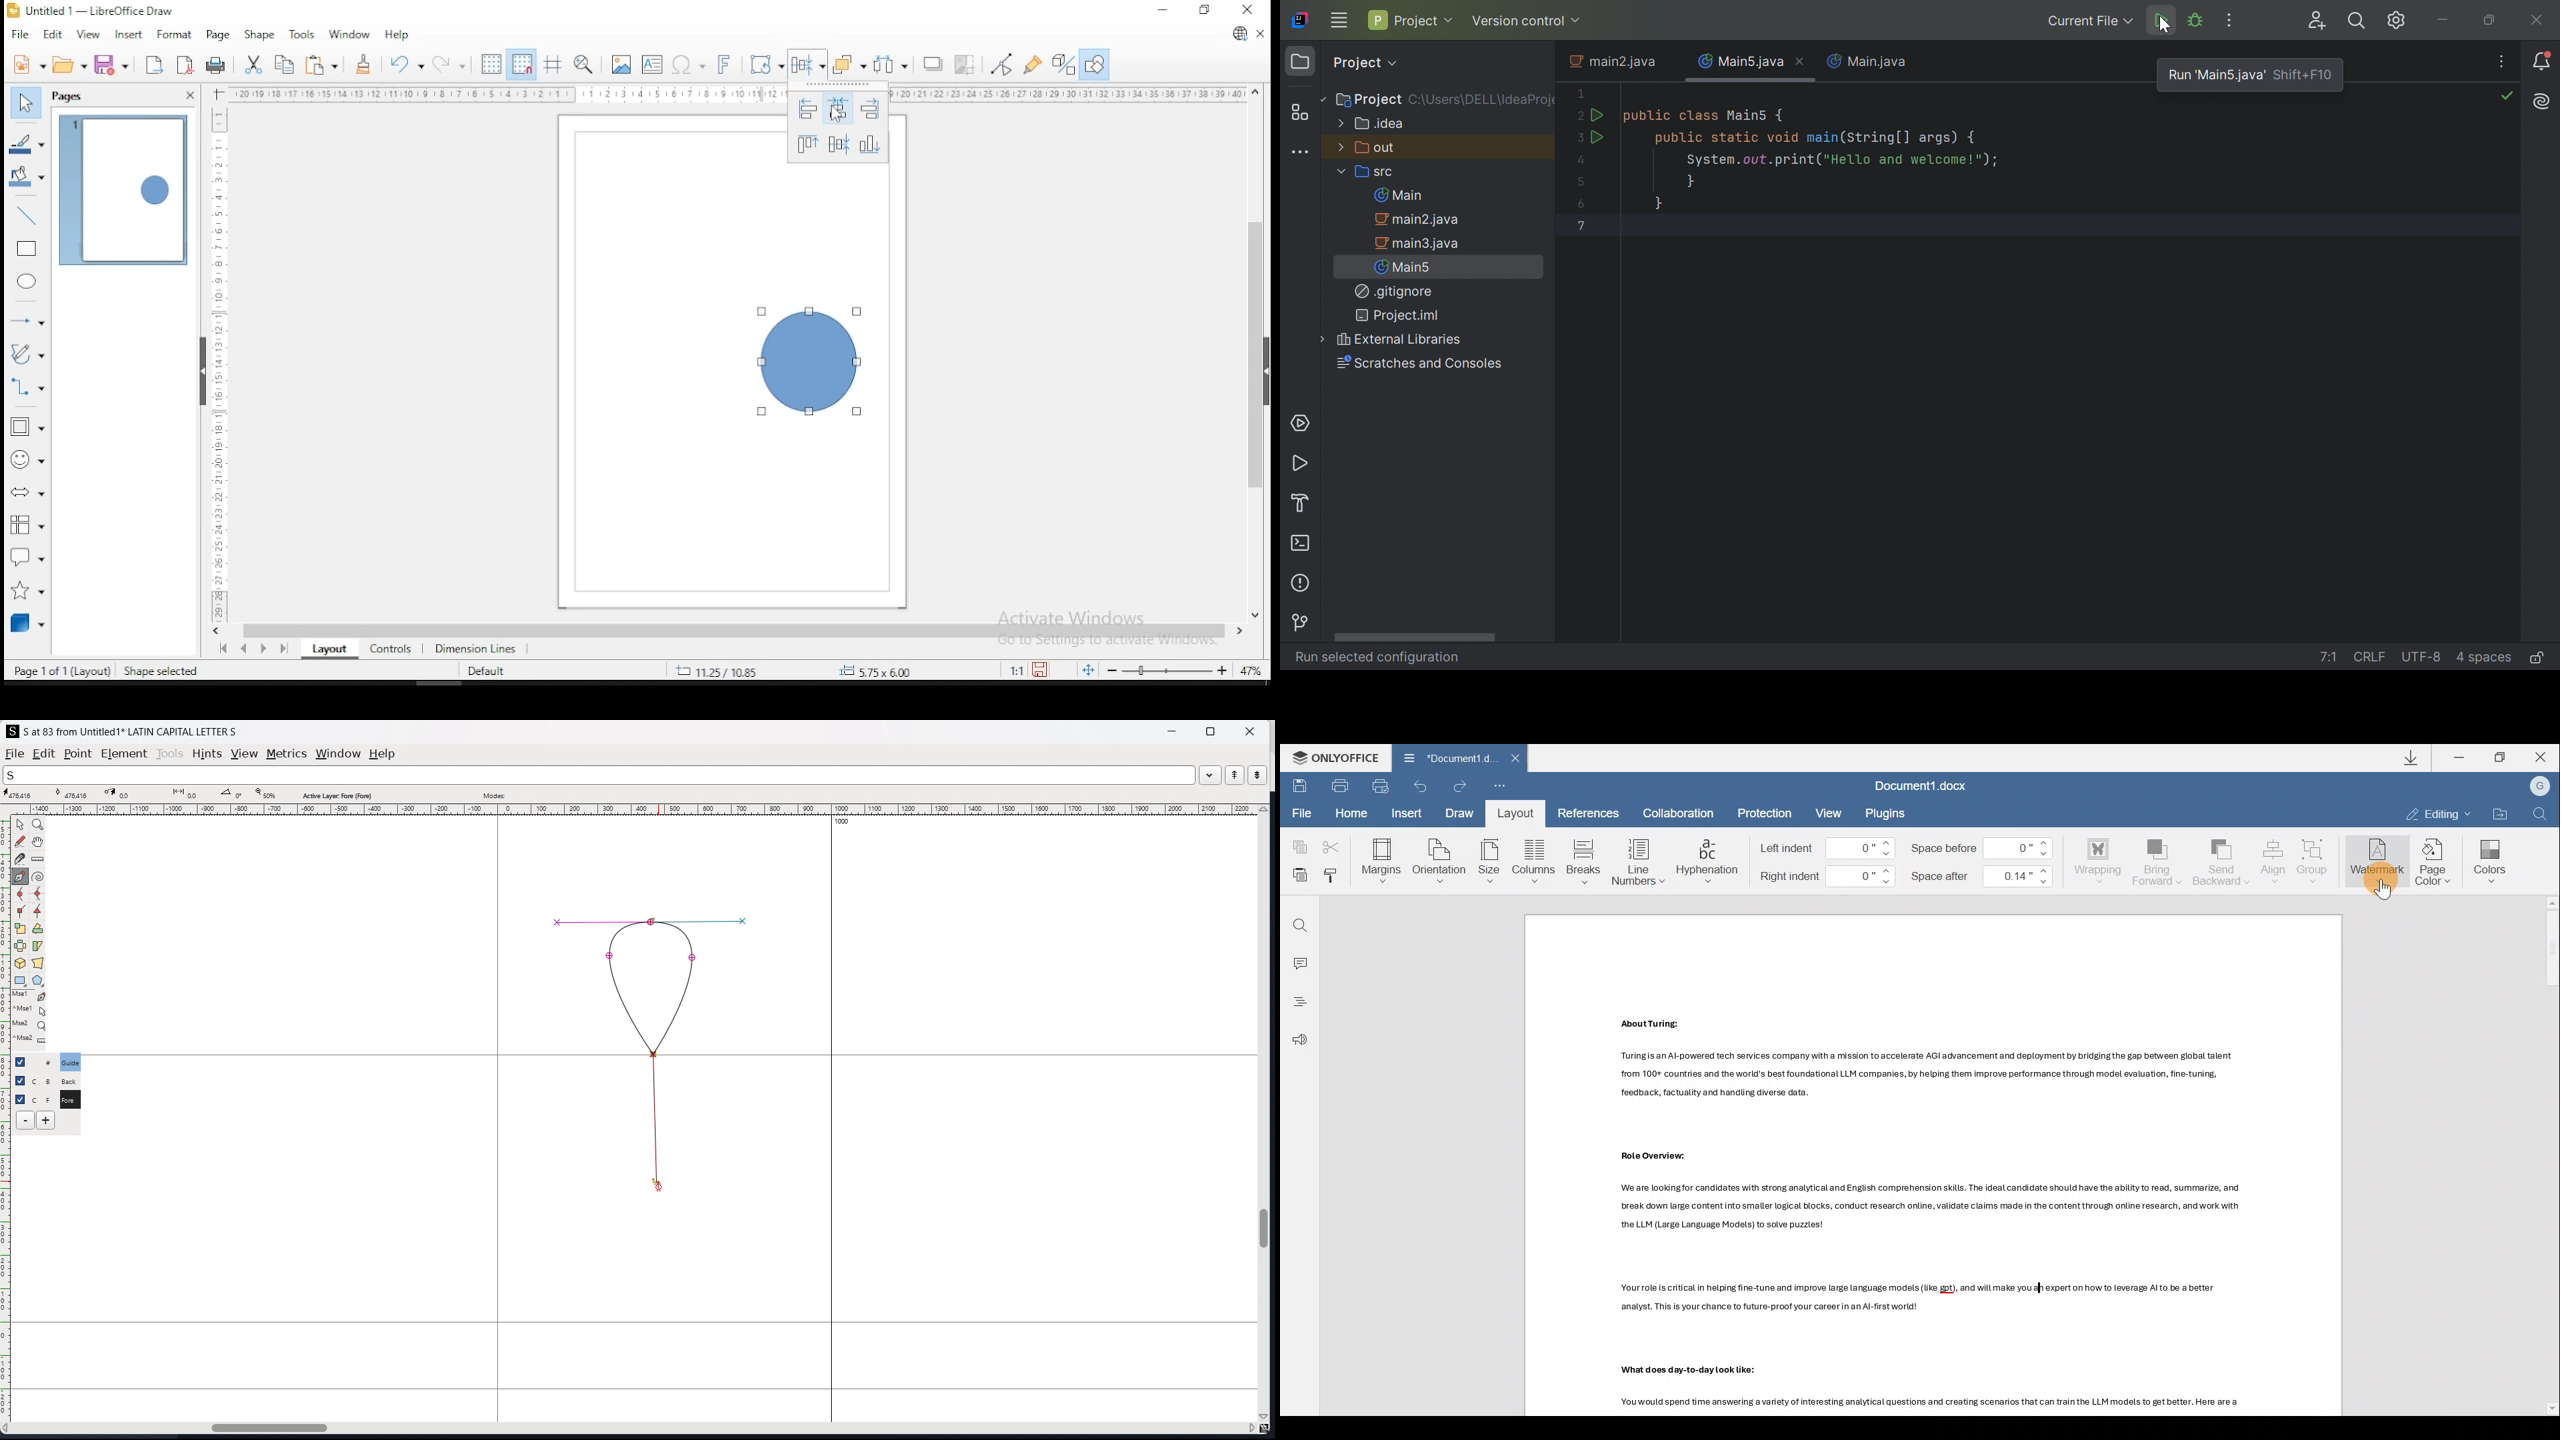 Image resolution: width=2576 pixels, height=1456 pixels. What do you see at coordinates (1371, 149) in the screenshot?
I see `out` at bounding box center [1371, 149].